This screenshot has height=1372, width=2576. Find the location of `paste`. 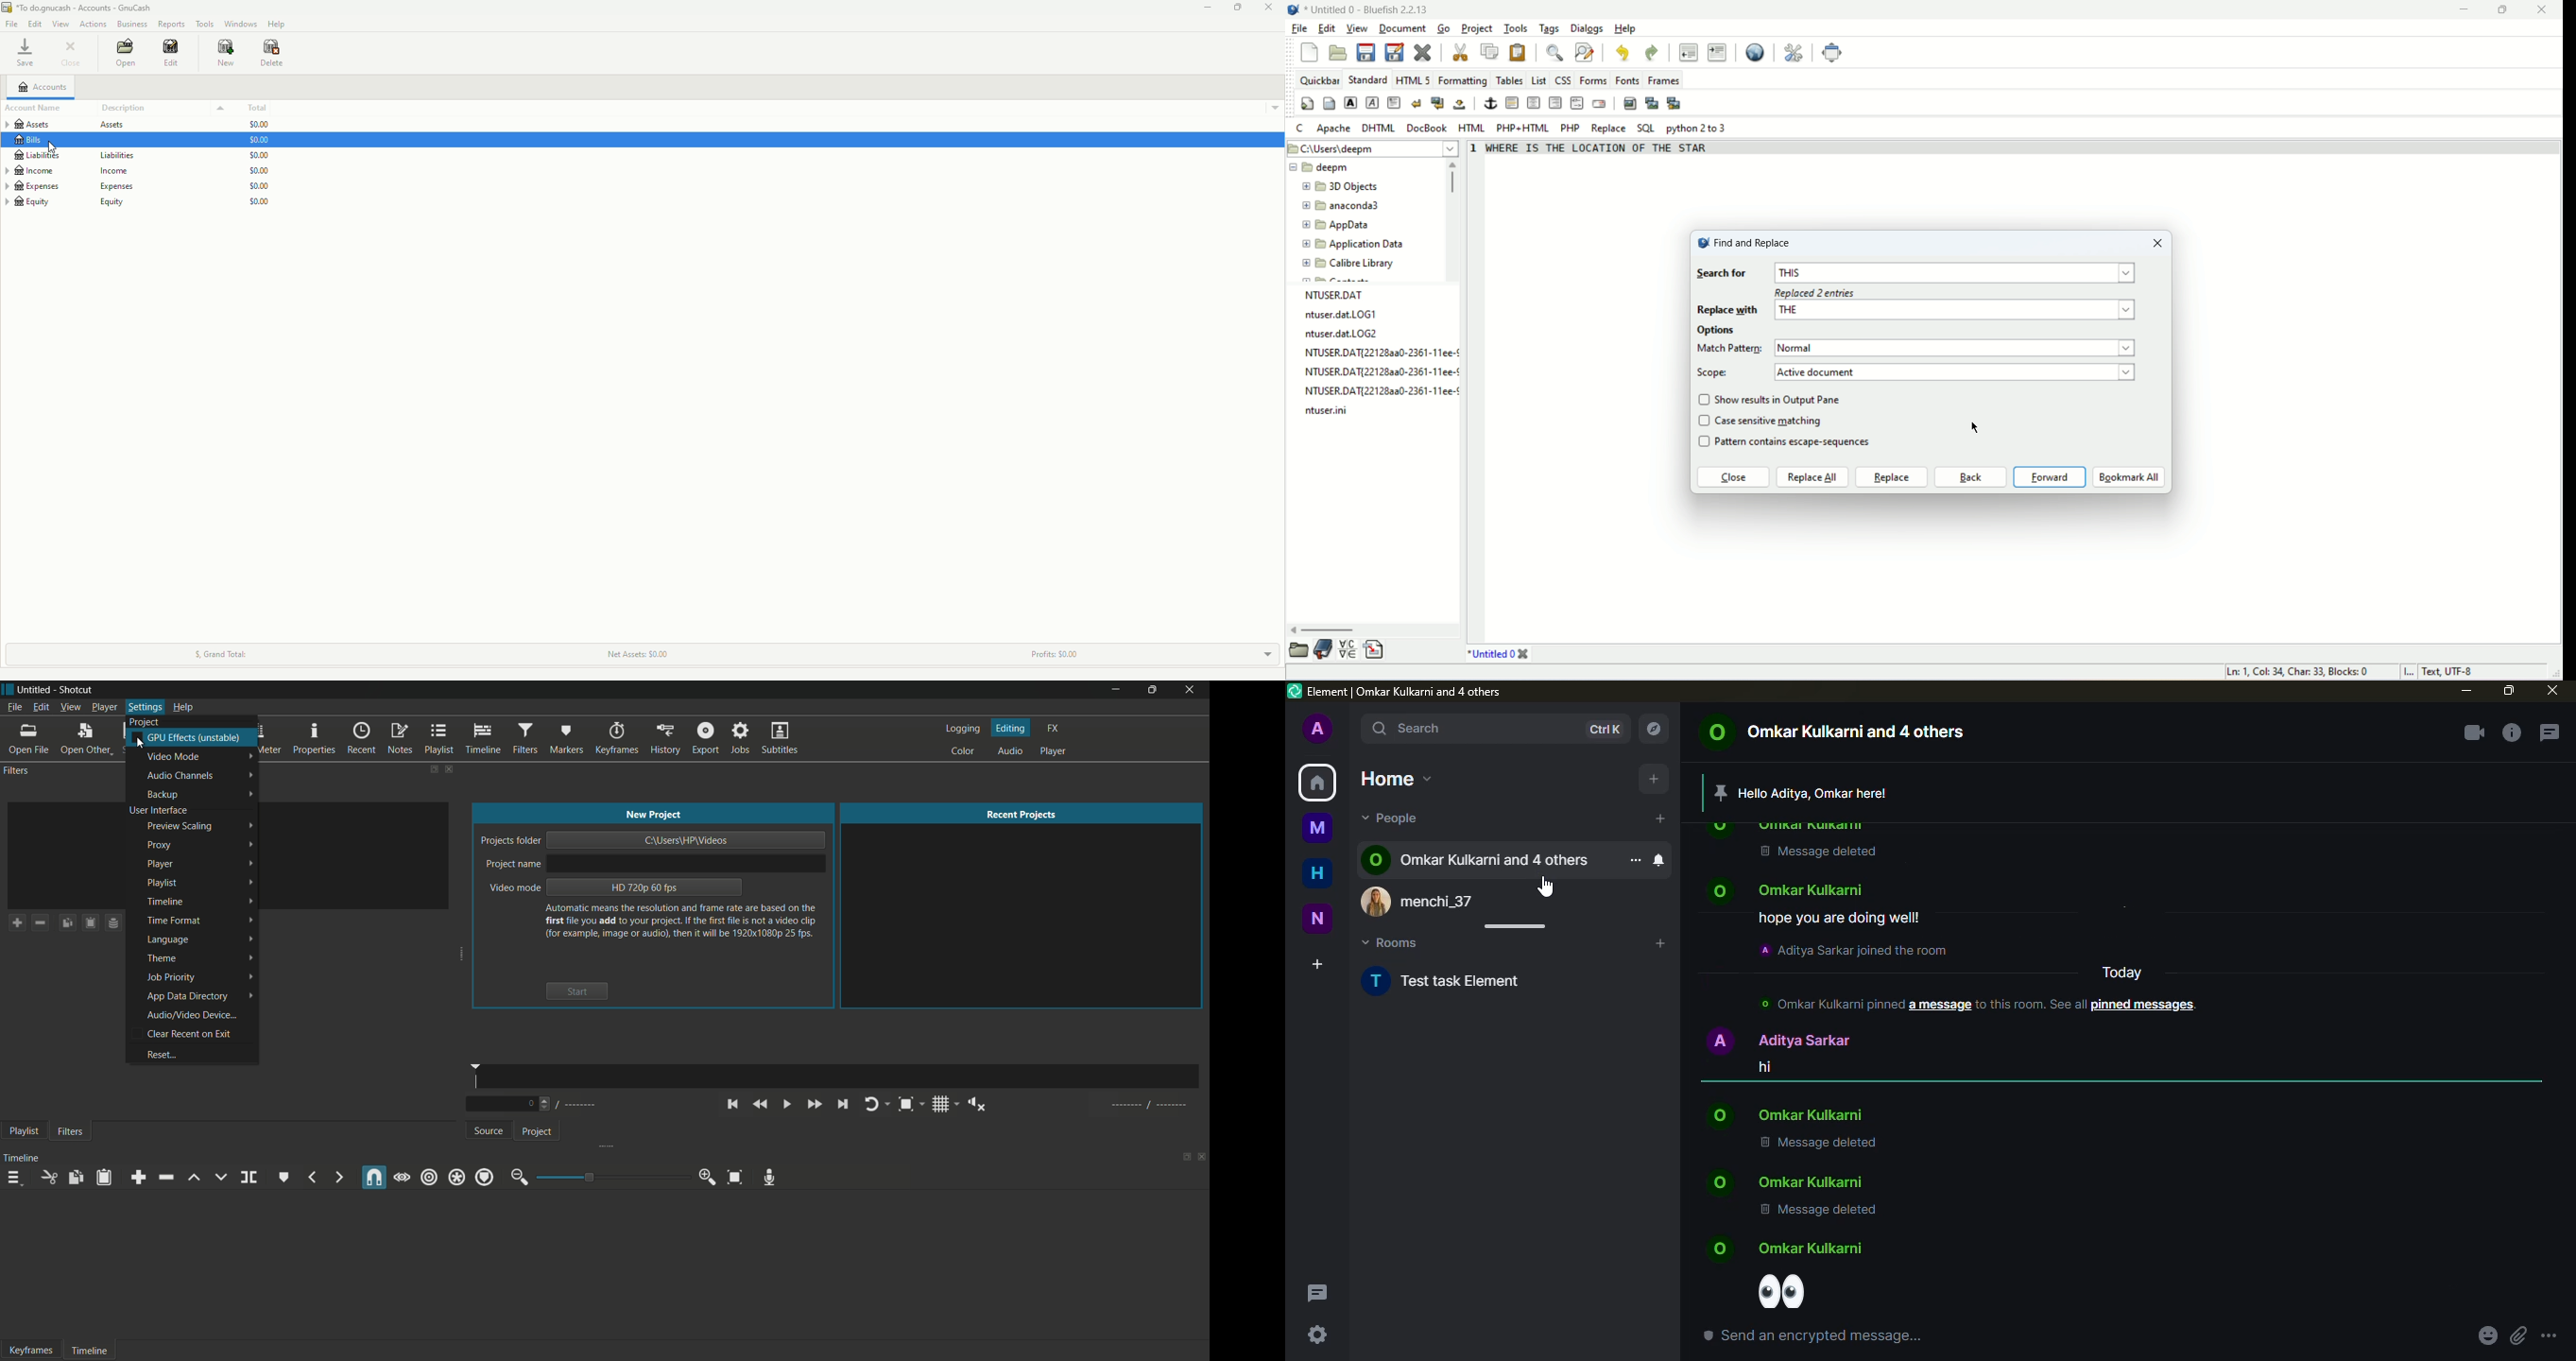

paste is located at coordinates (1518, 53).